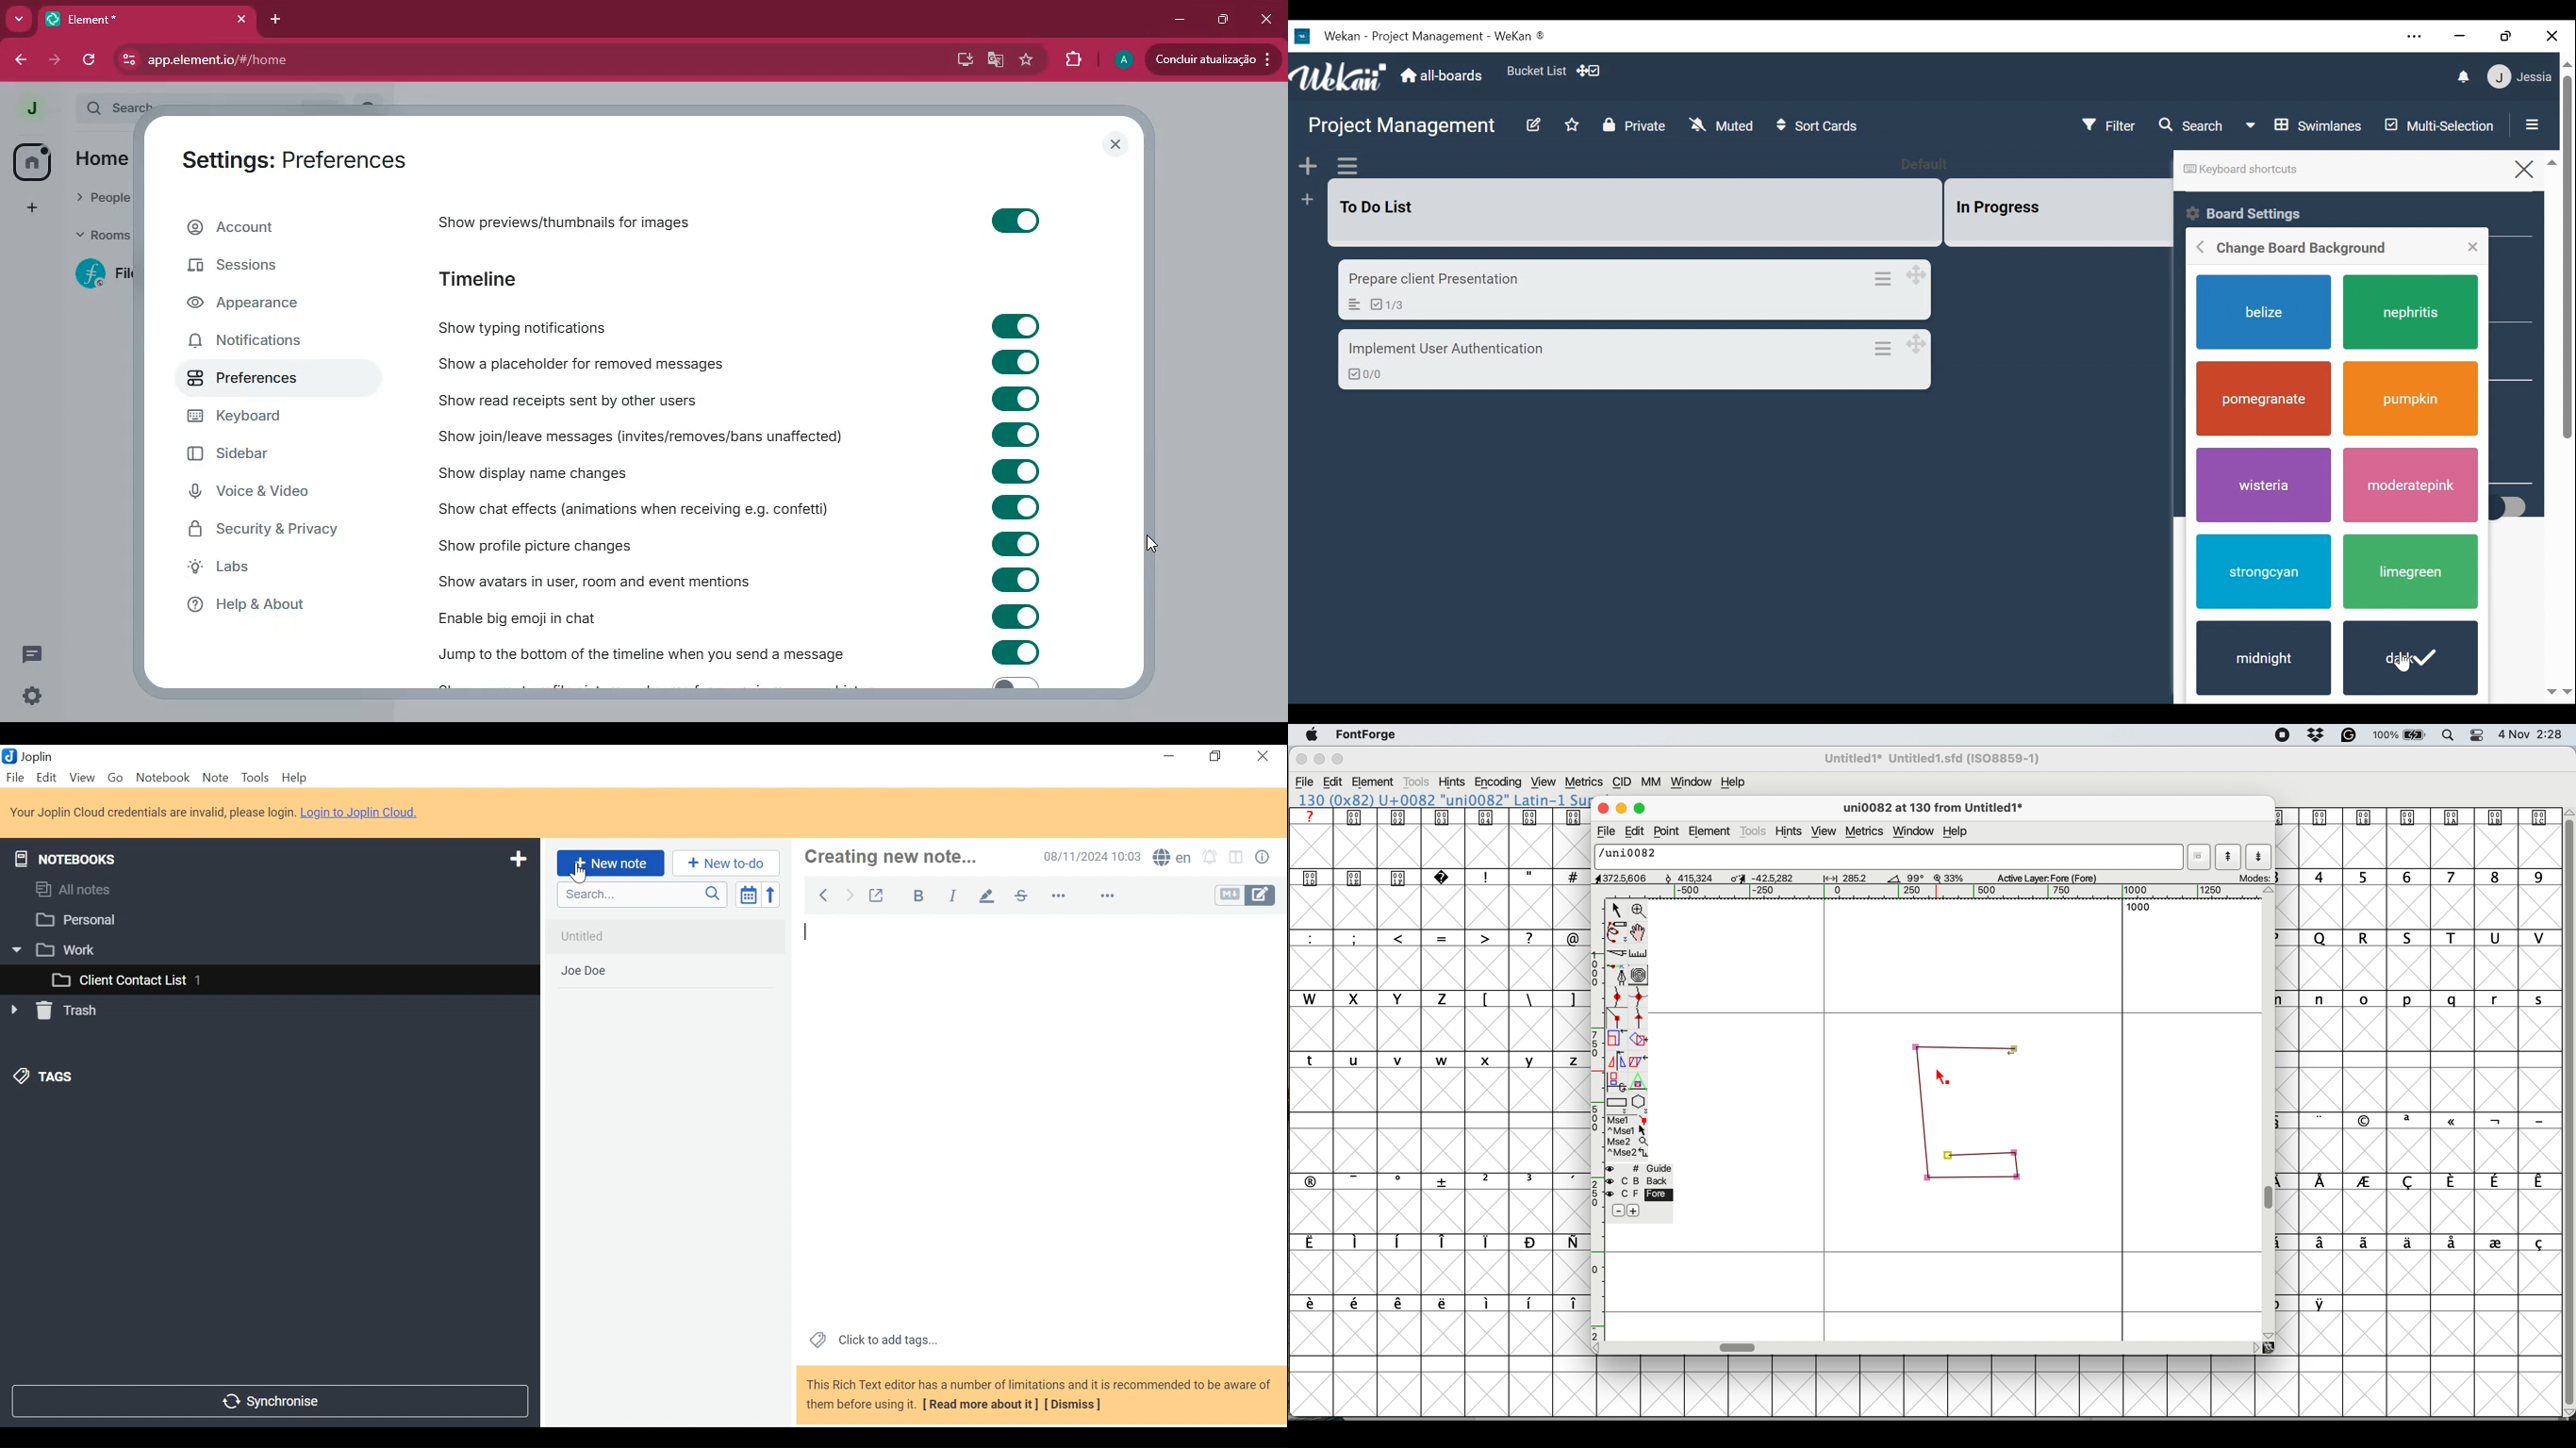  Describe the element at coordinates (879, 896) in the screenshot. I see `Toggle external editing` at that location.